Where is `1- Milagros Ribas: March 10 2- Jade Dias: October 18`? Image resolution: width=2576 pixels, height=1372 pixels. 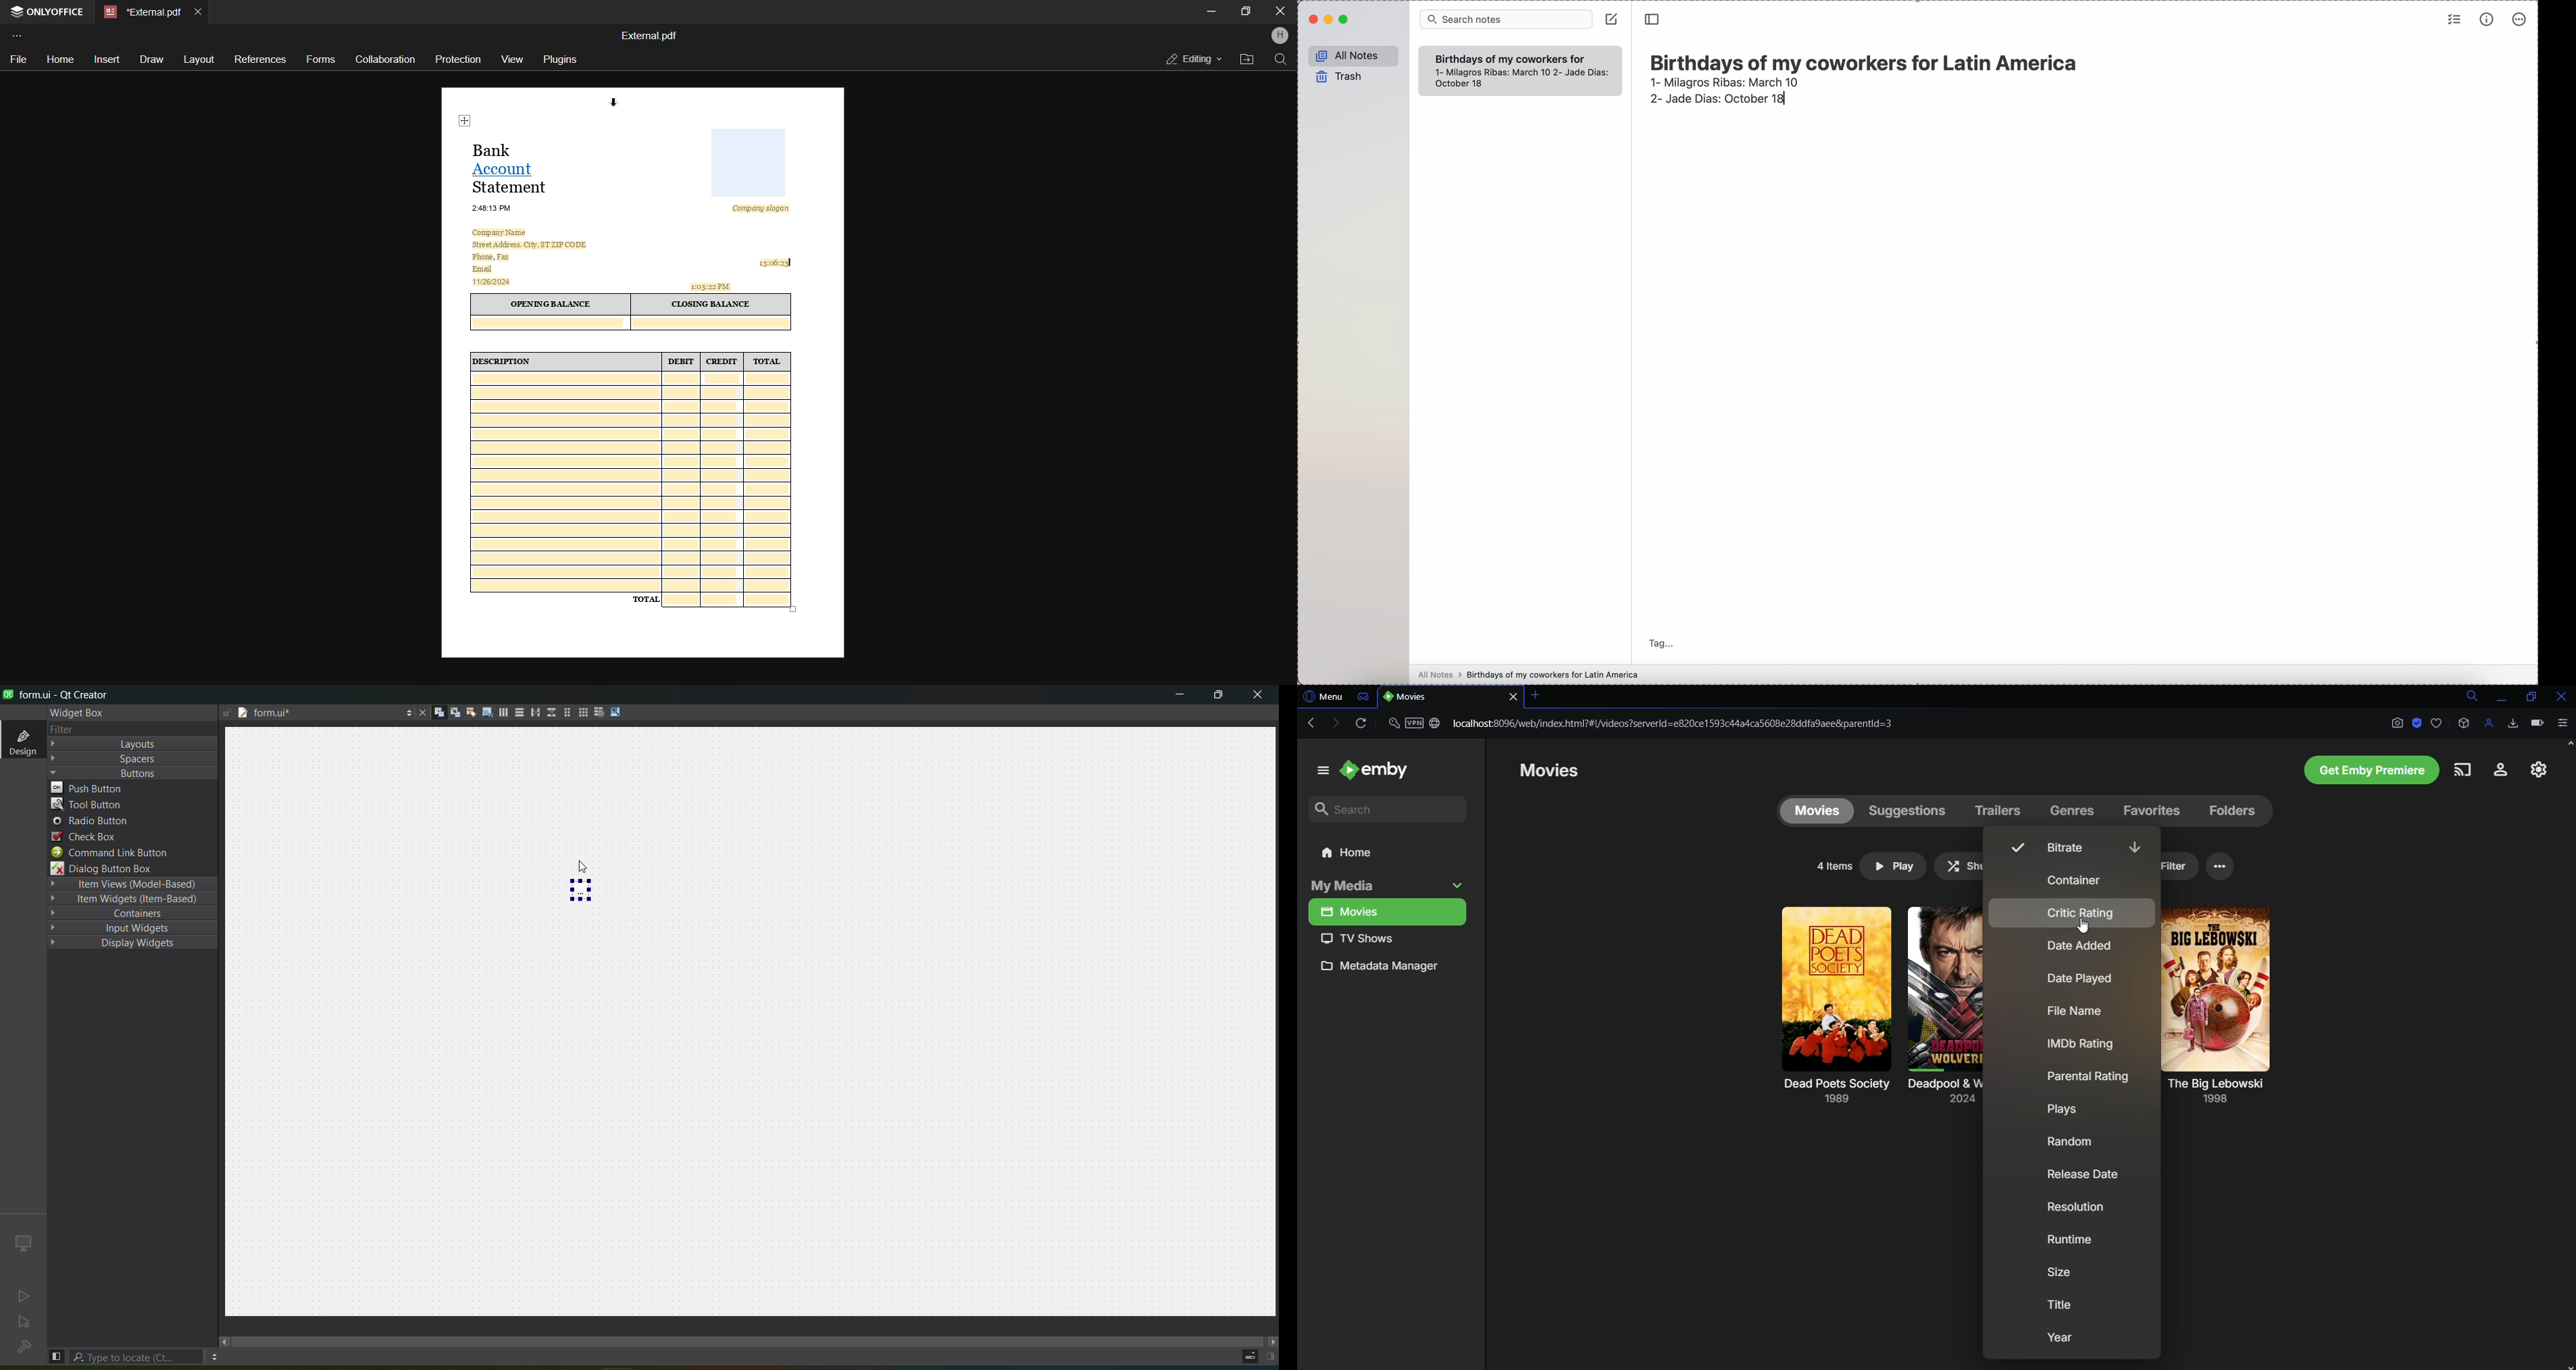 1- Milagros Ribas: March 10 2- Jade Dias: October 18 is located at coordinates (1521, 80).